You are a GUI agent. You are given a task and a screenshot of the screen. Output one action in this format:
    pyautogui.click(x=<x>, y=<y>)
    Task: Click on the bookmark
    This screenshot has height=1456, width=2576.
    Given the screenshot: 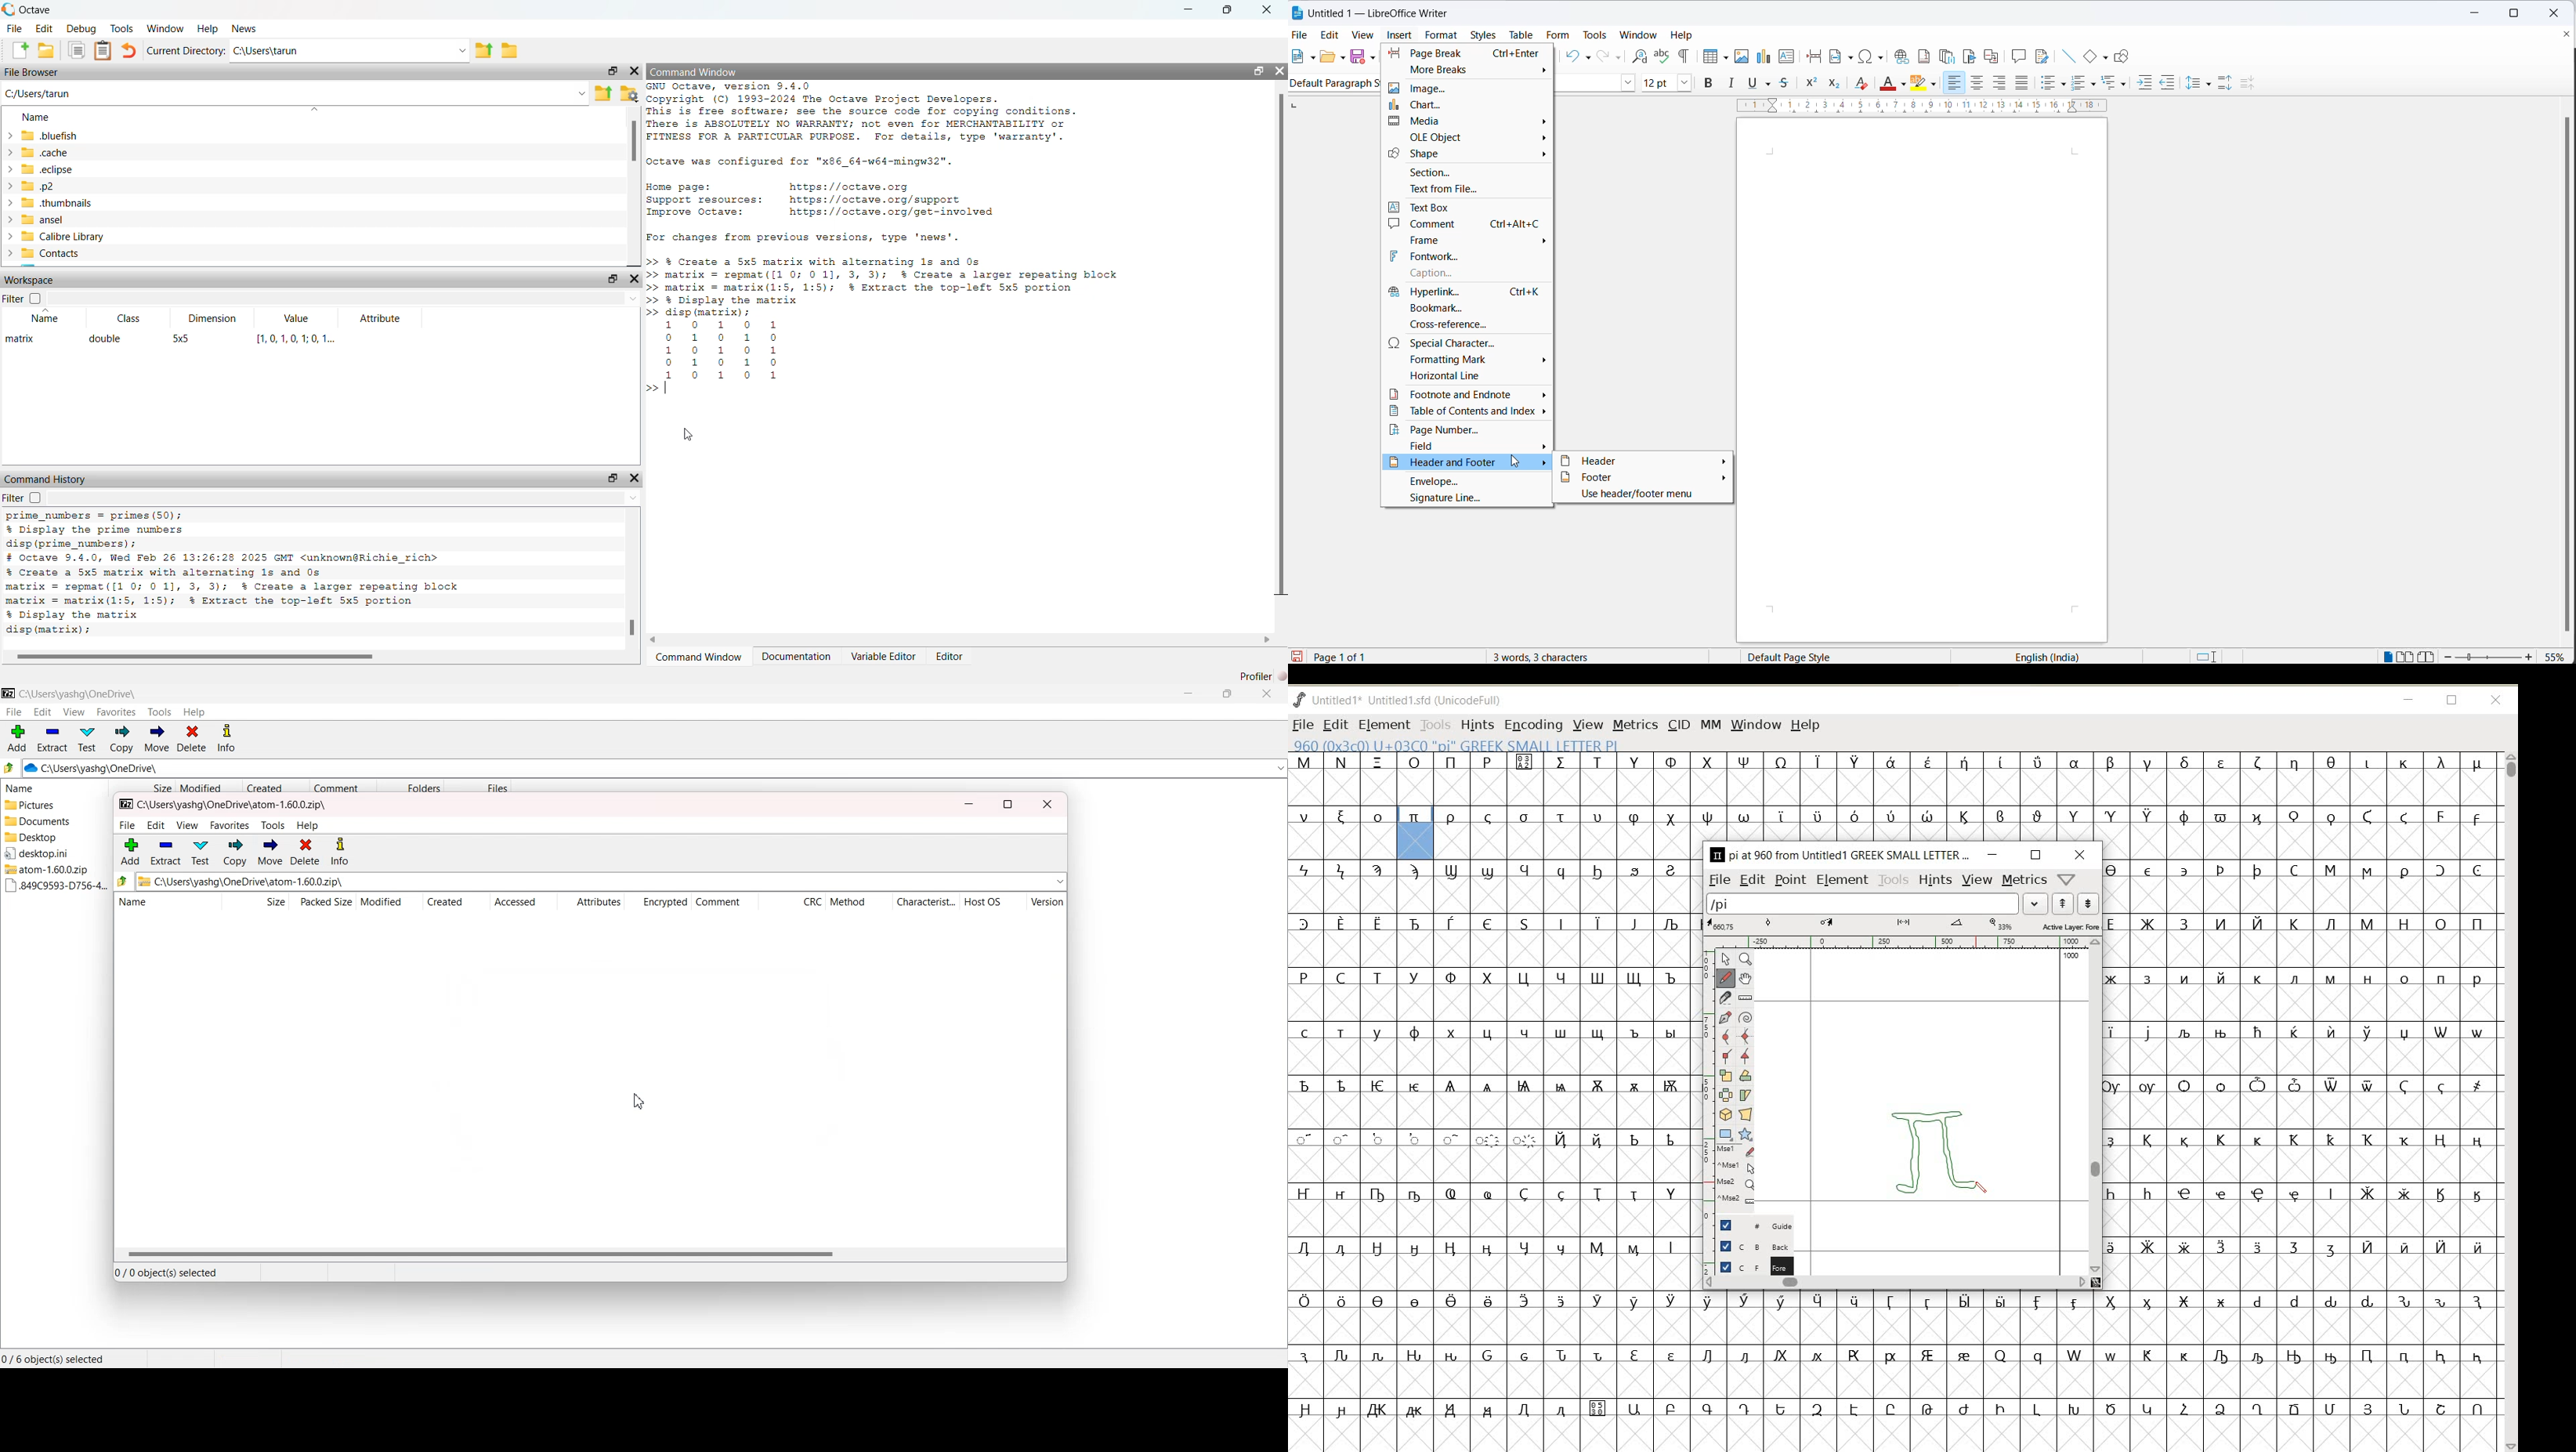 What is the action you would take?
    pyautogui.click(x=1466, y=310)
    